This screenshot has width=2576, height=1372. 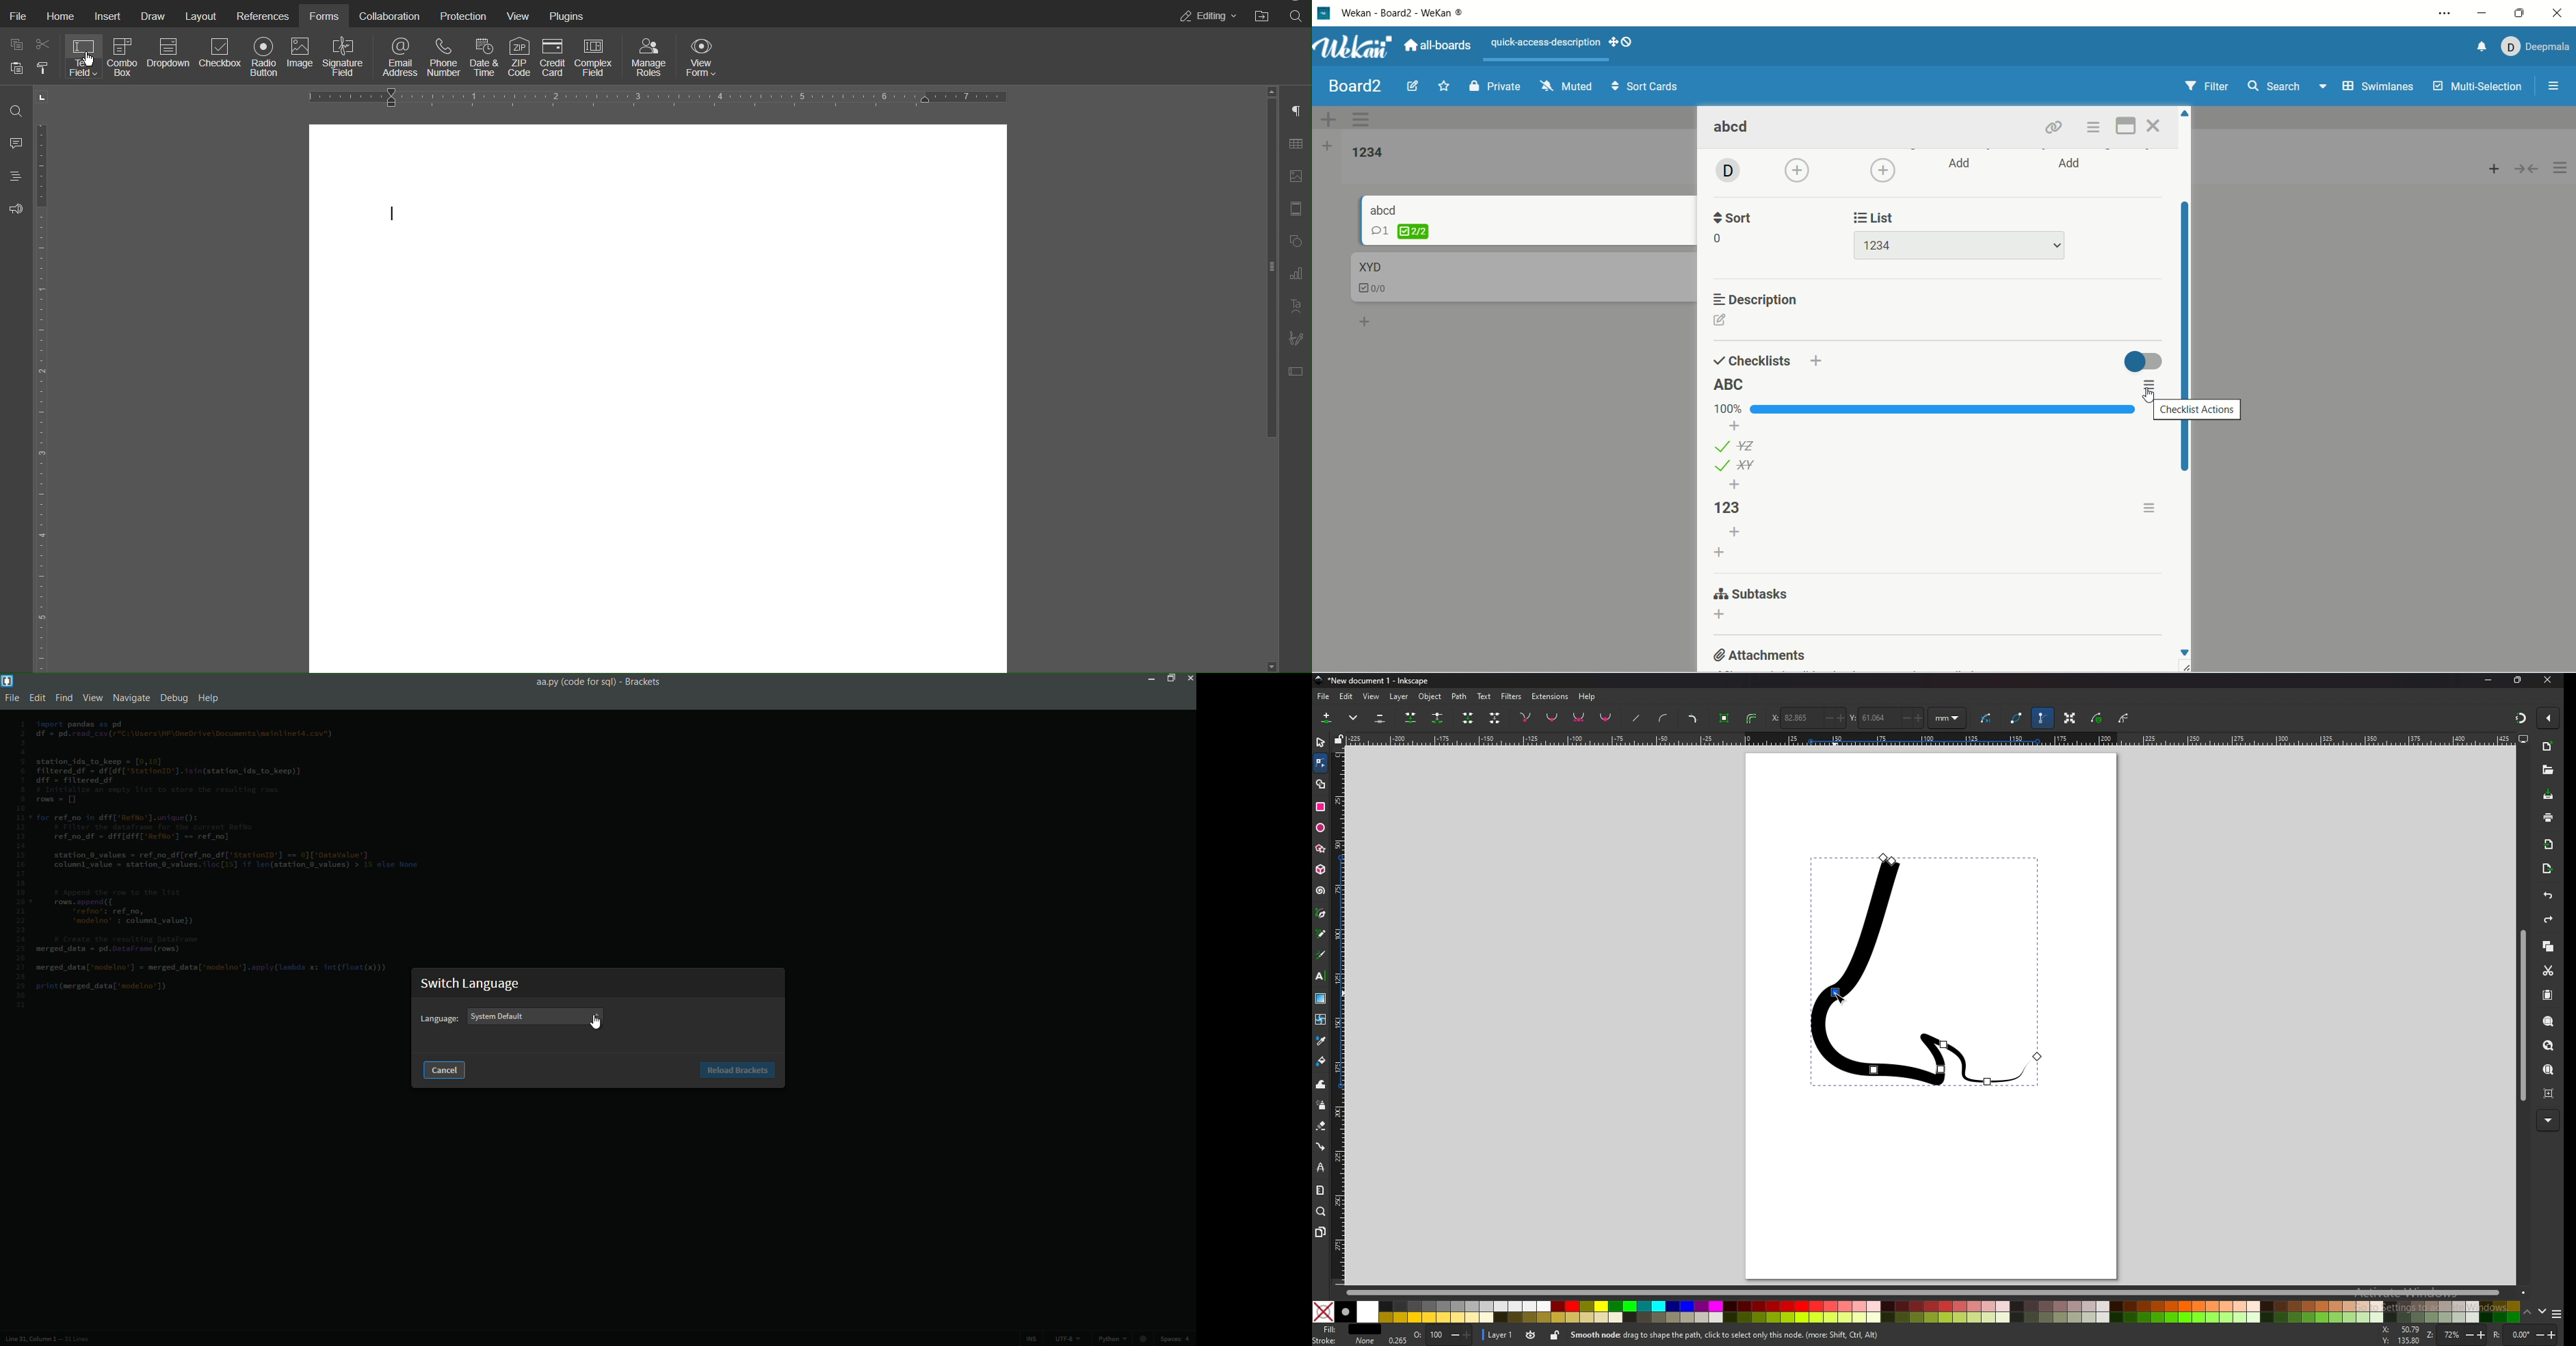 What do you see at coordinates (1921, 410) in the screenshot?
I see `progress` at bounding box center [1921, 410].